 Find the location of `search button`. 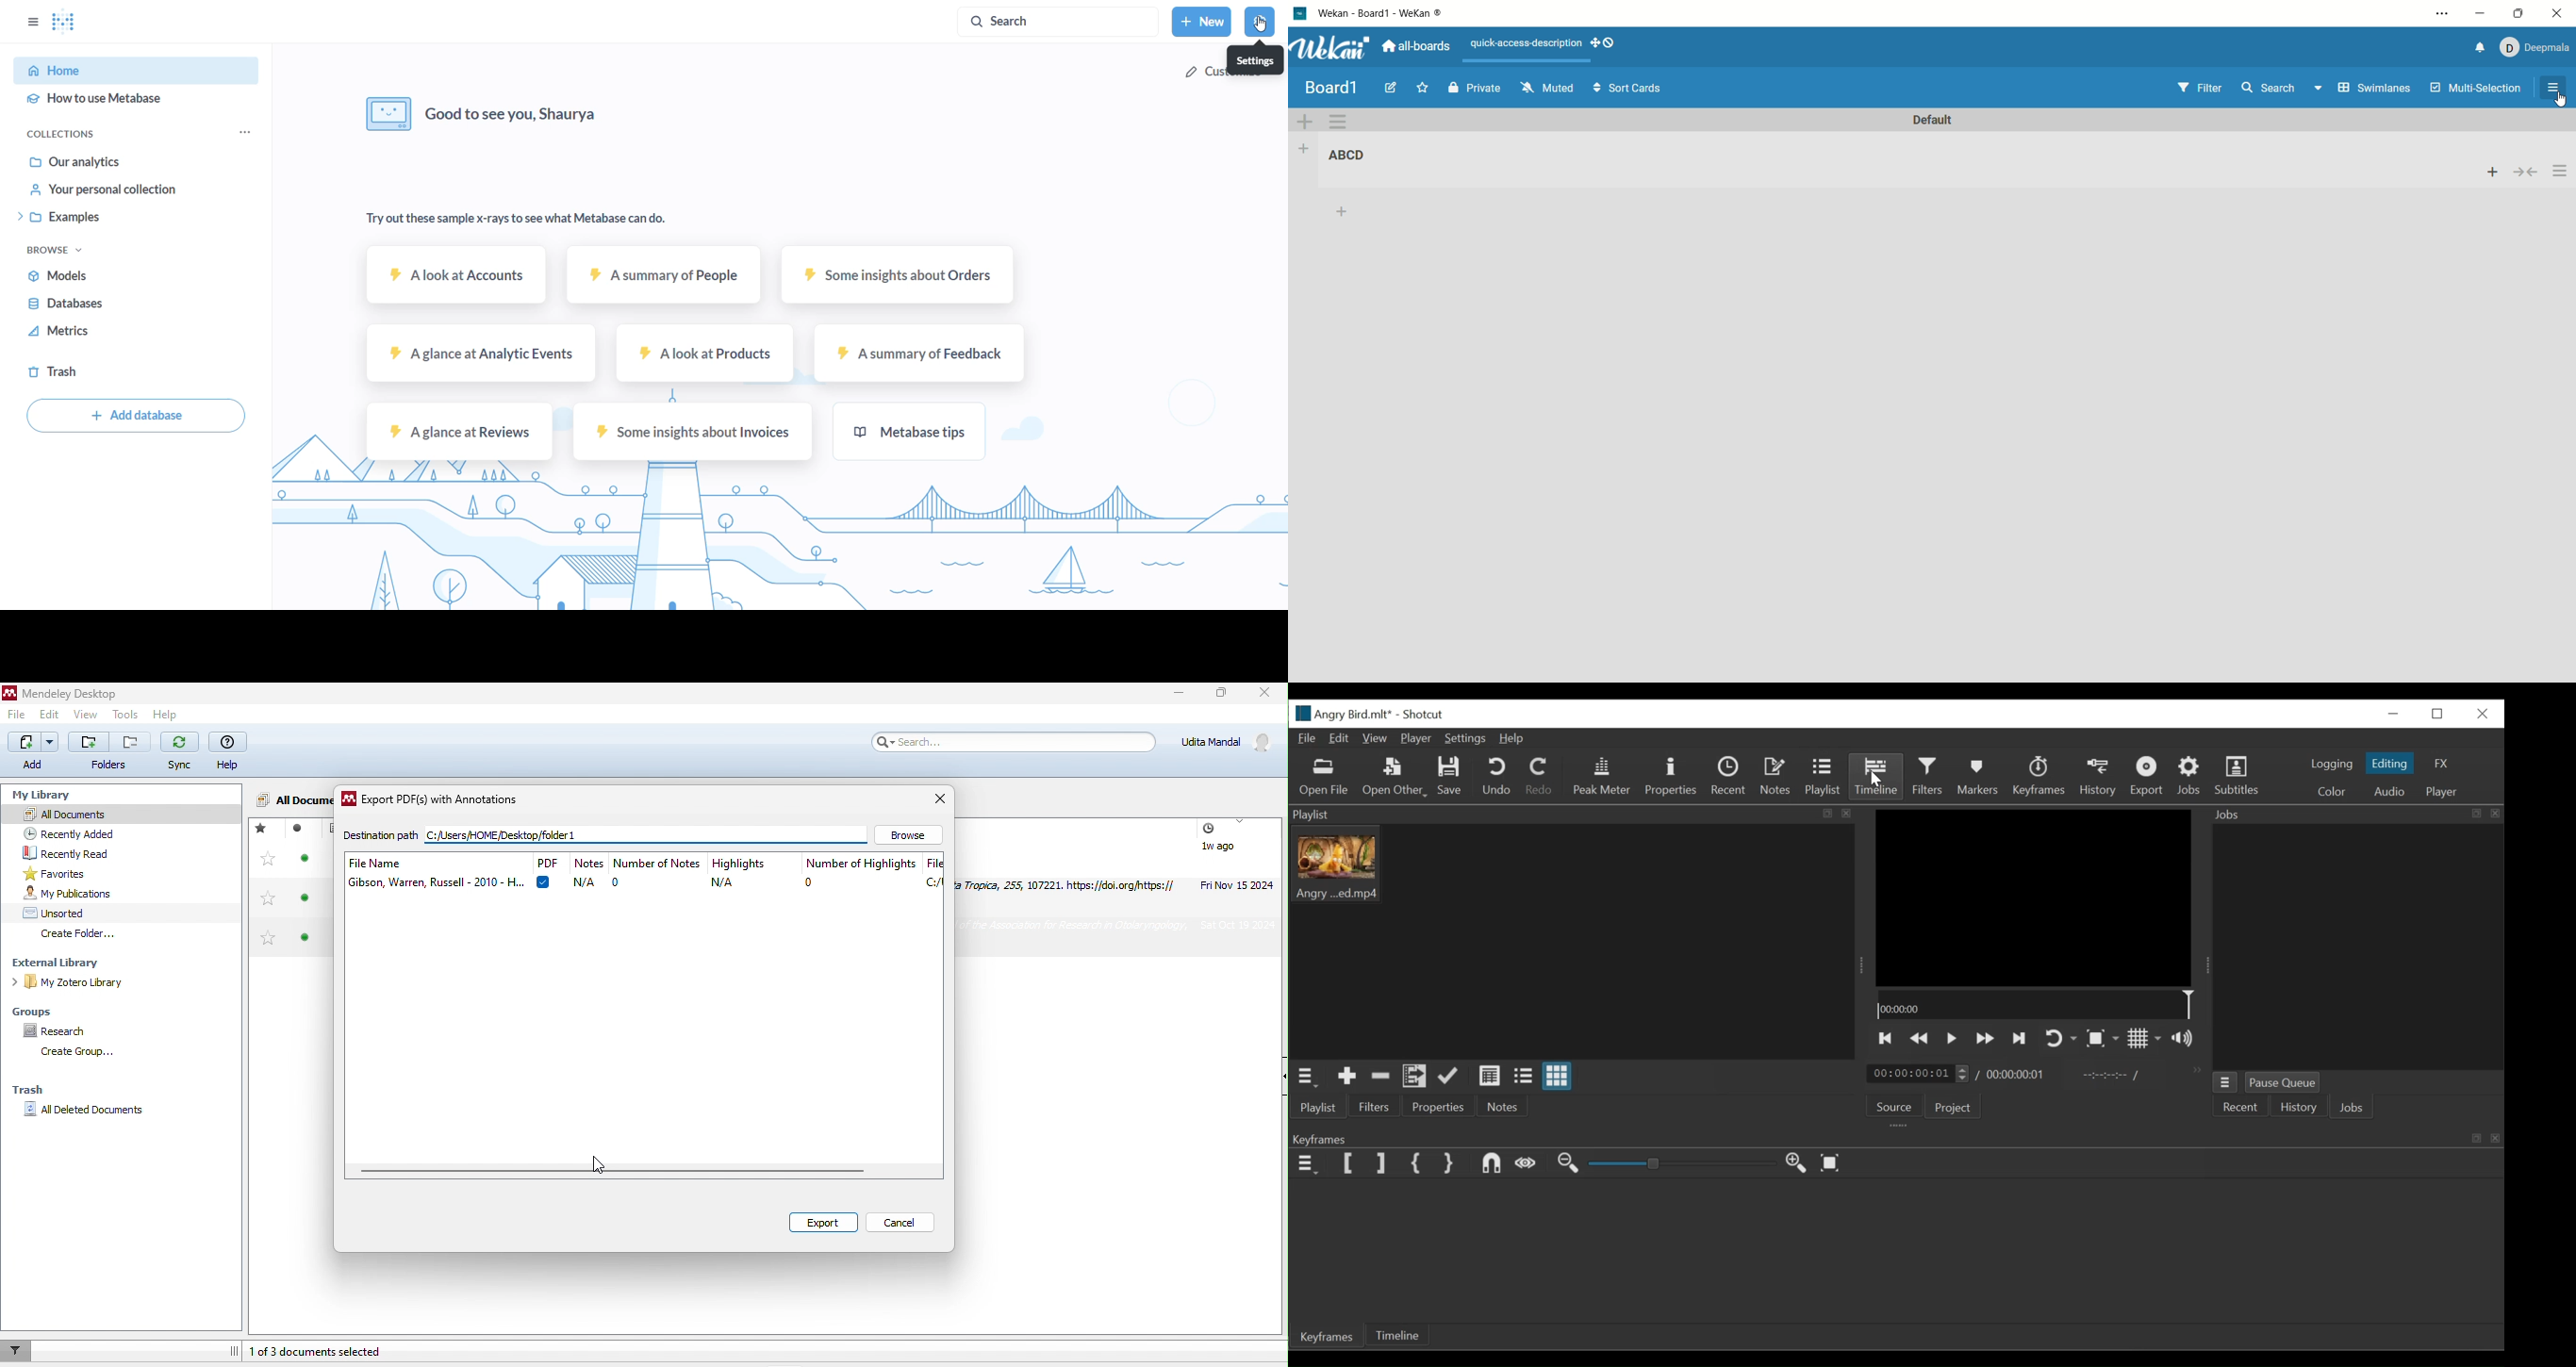

search button is located at coordinates (1061, 21).